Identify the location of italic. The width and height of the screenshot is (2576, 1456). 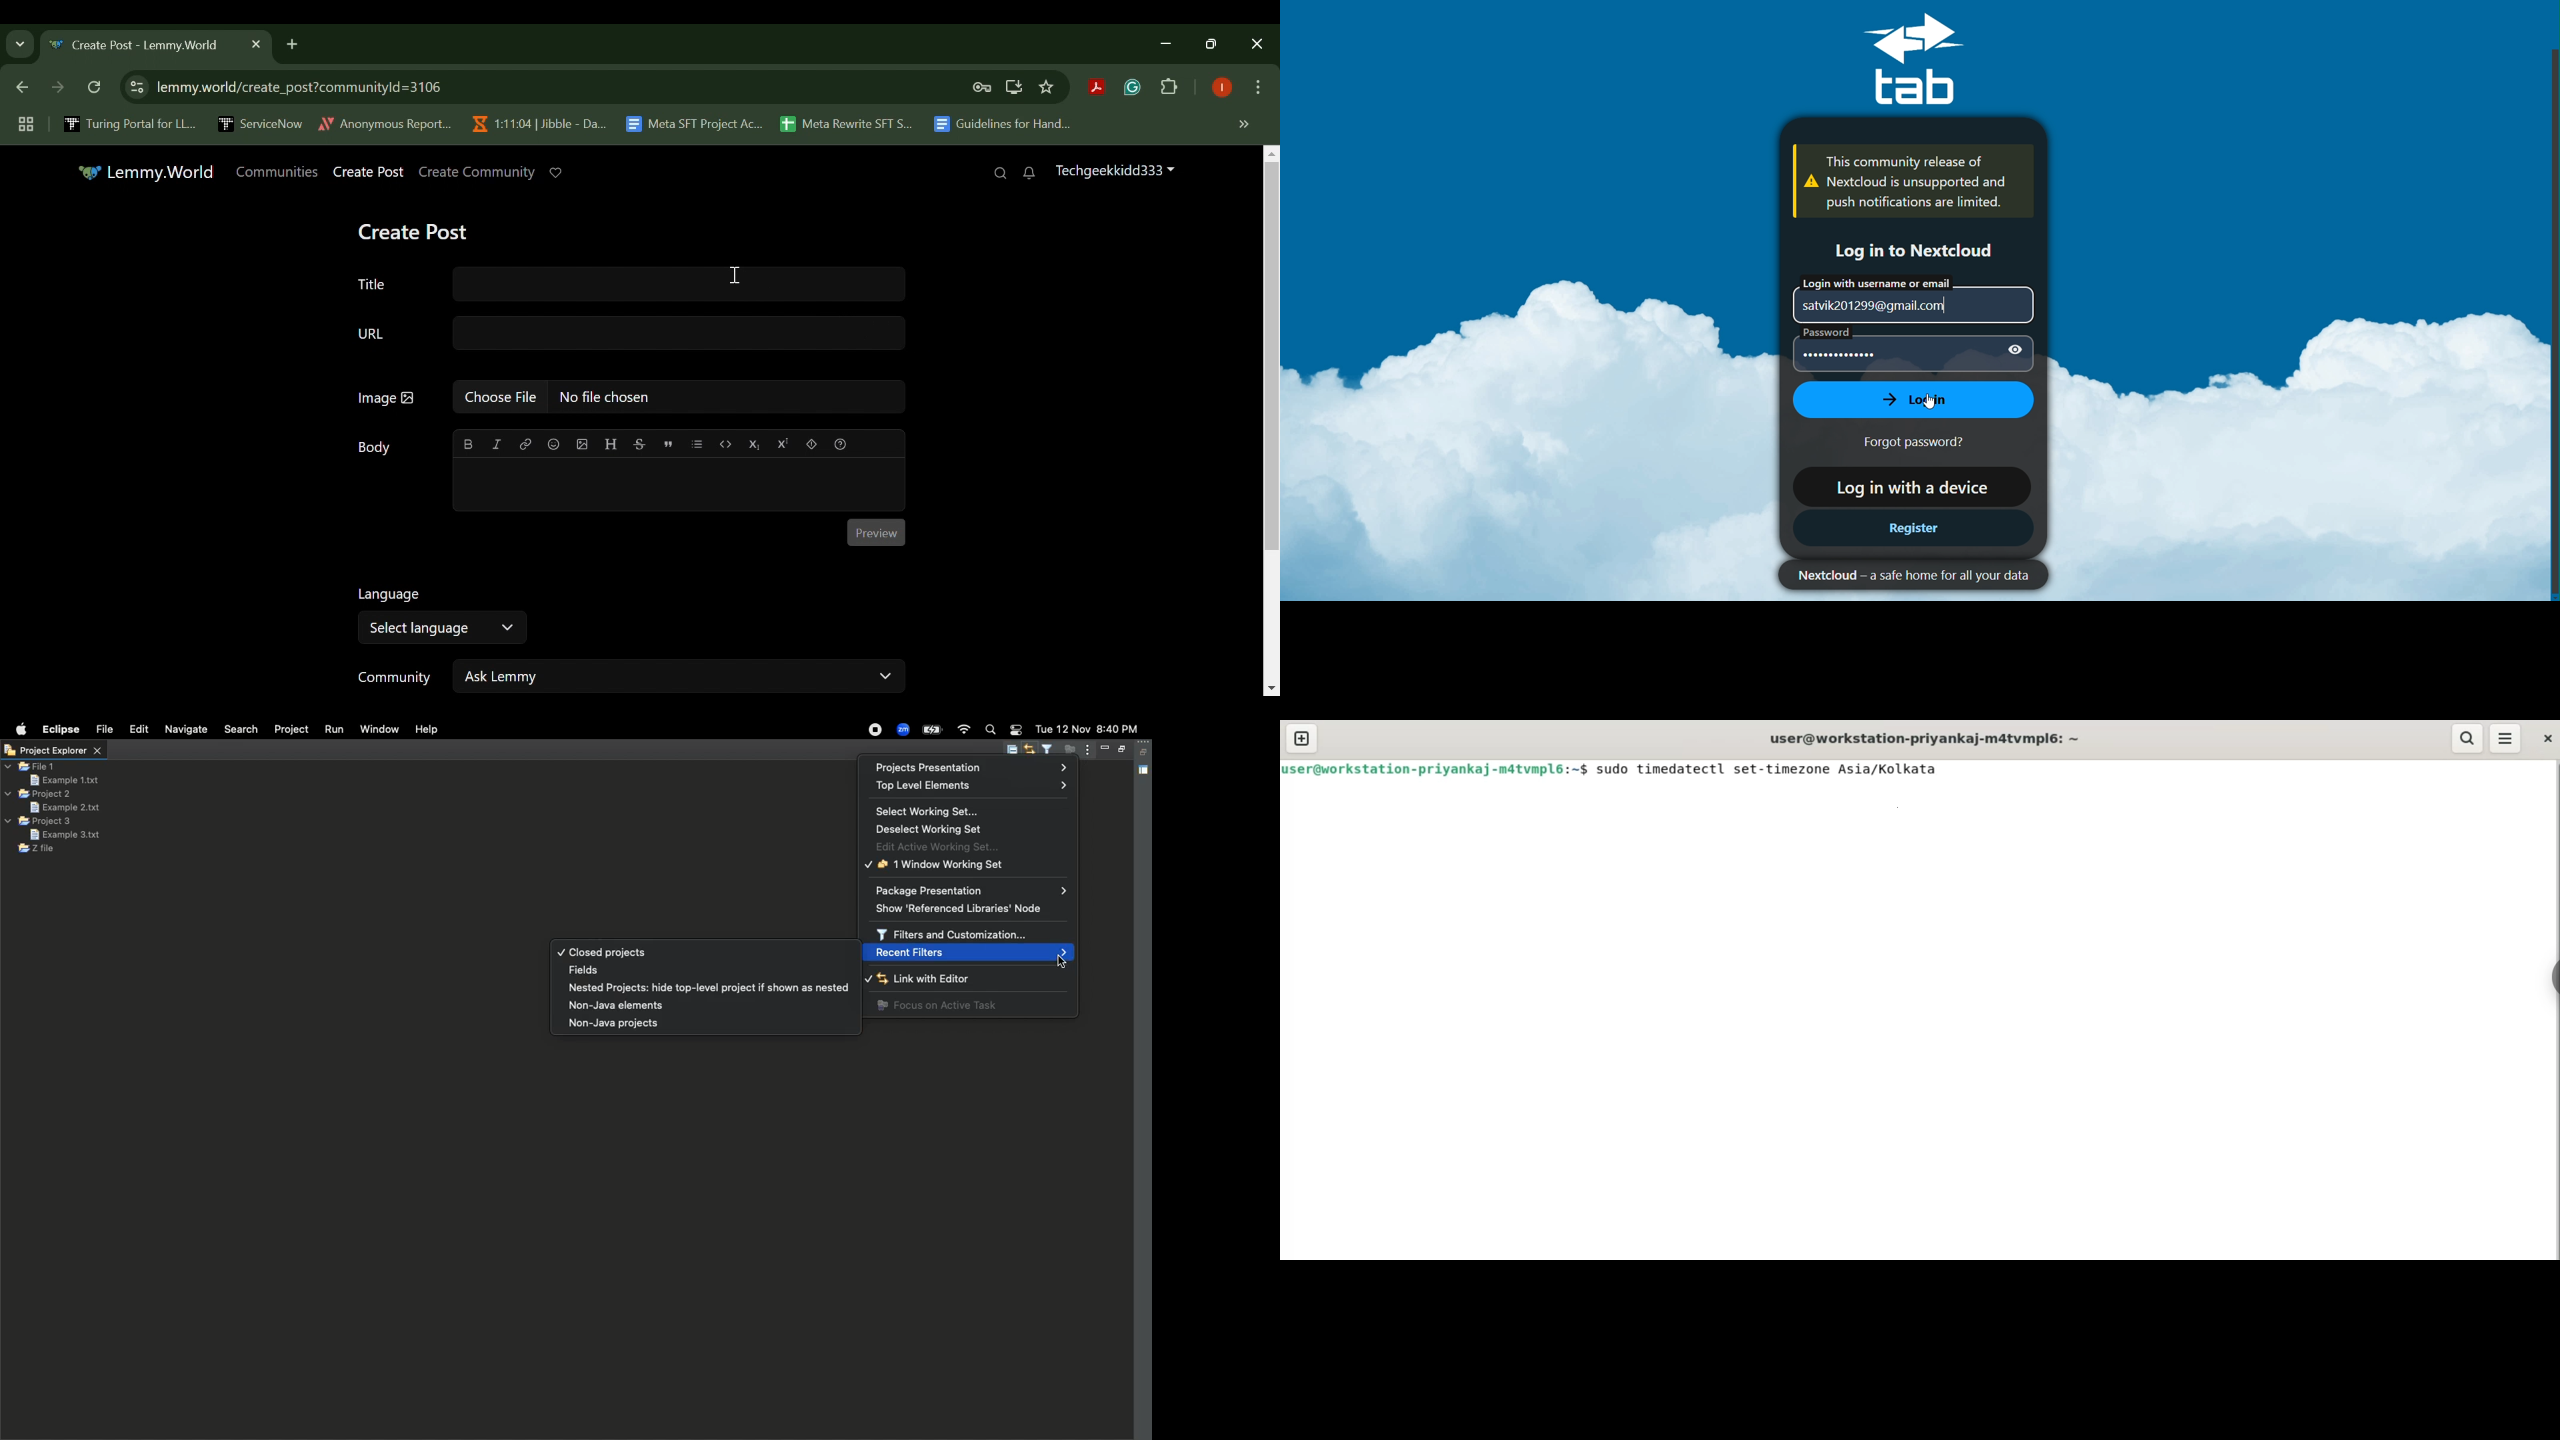
(497, 444).